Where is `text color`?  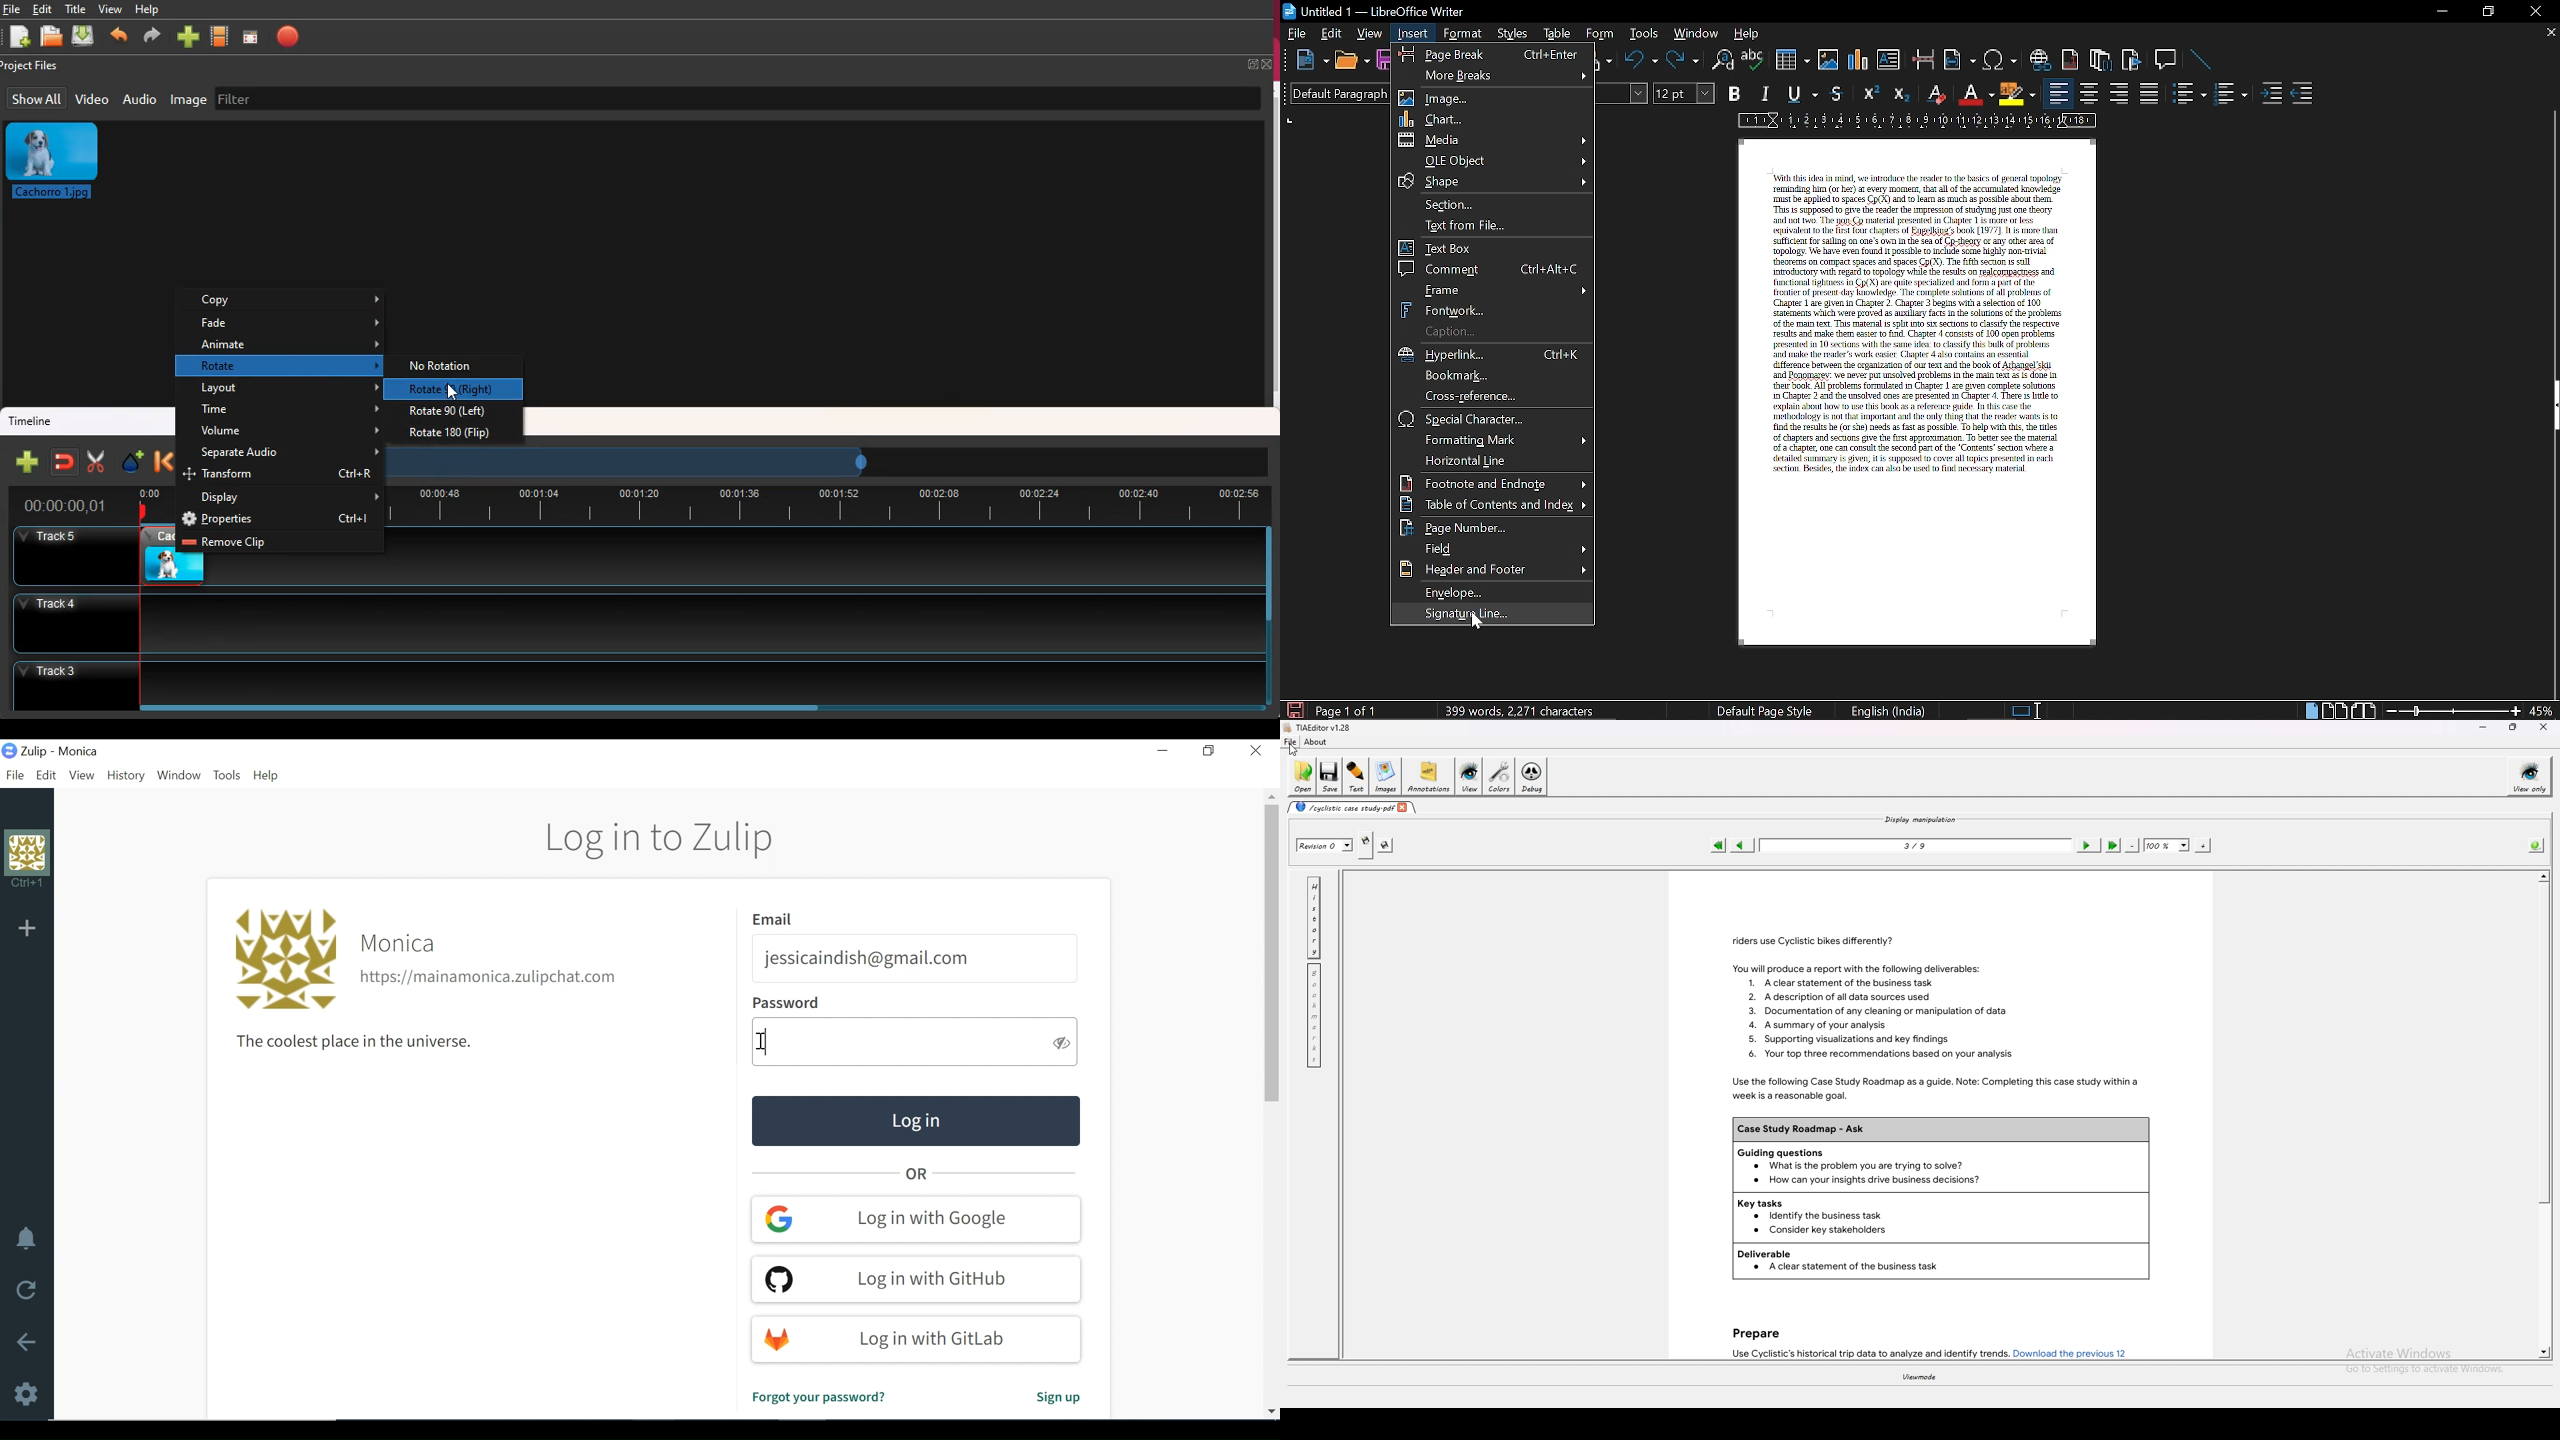
text color is located at coordinates (1978, 94).